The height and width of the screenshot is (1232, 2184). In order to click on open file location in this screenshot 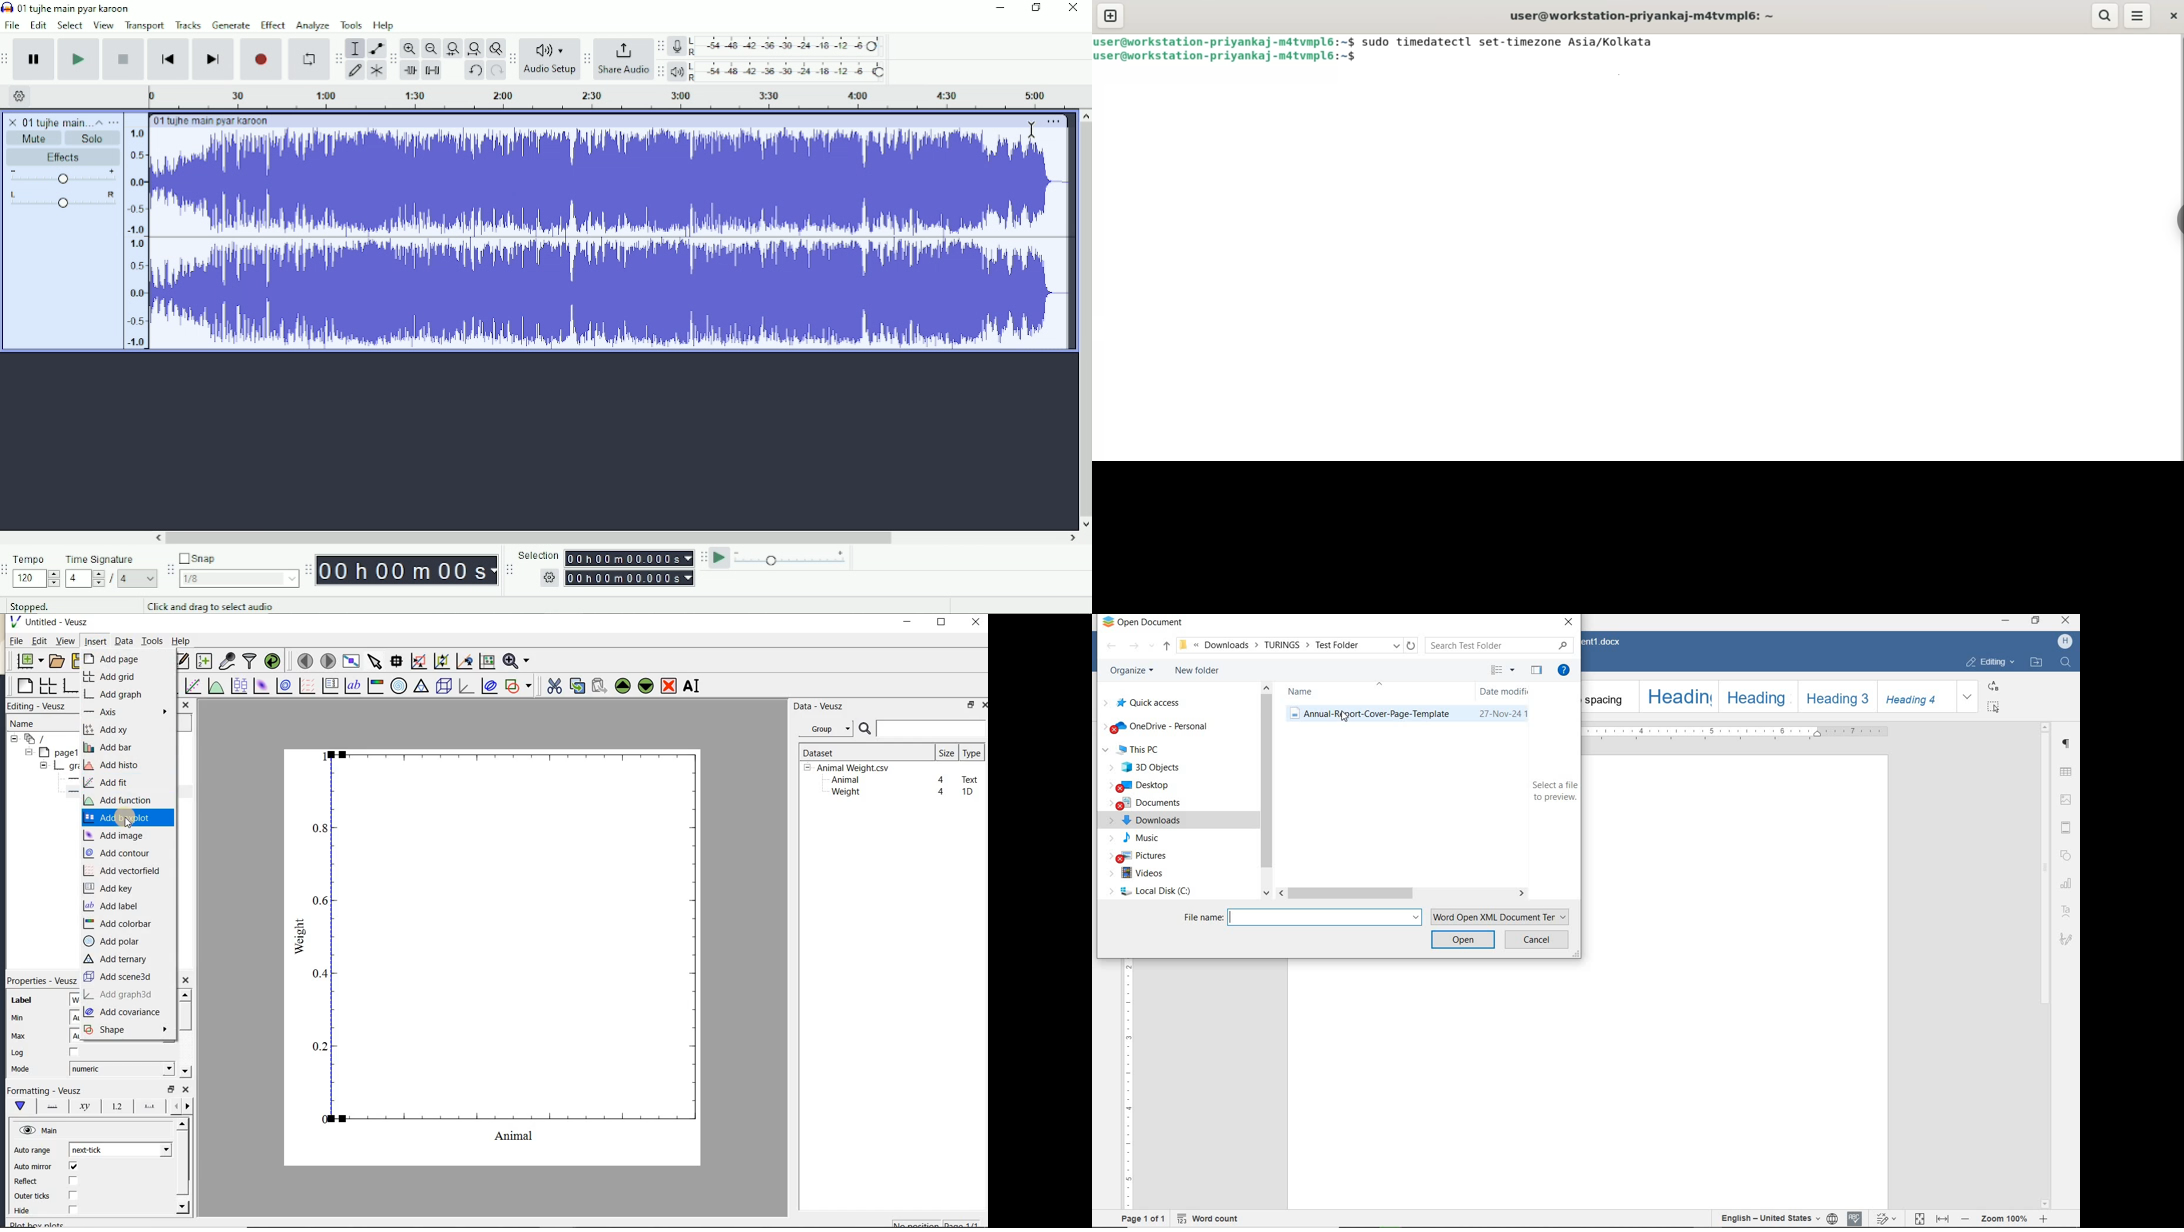, I will do `click(2037, 663)`.